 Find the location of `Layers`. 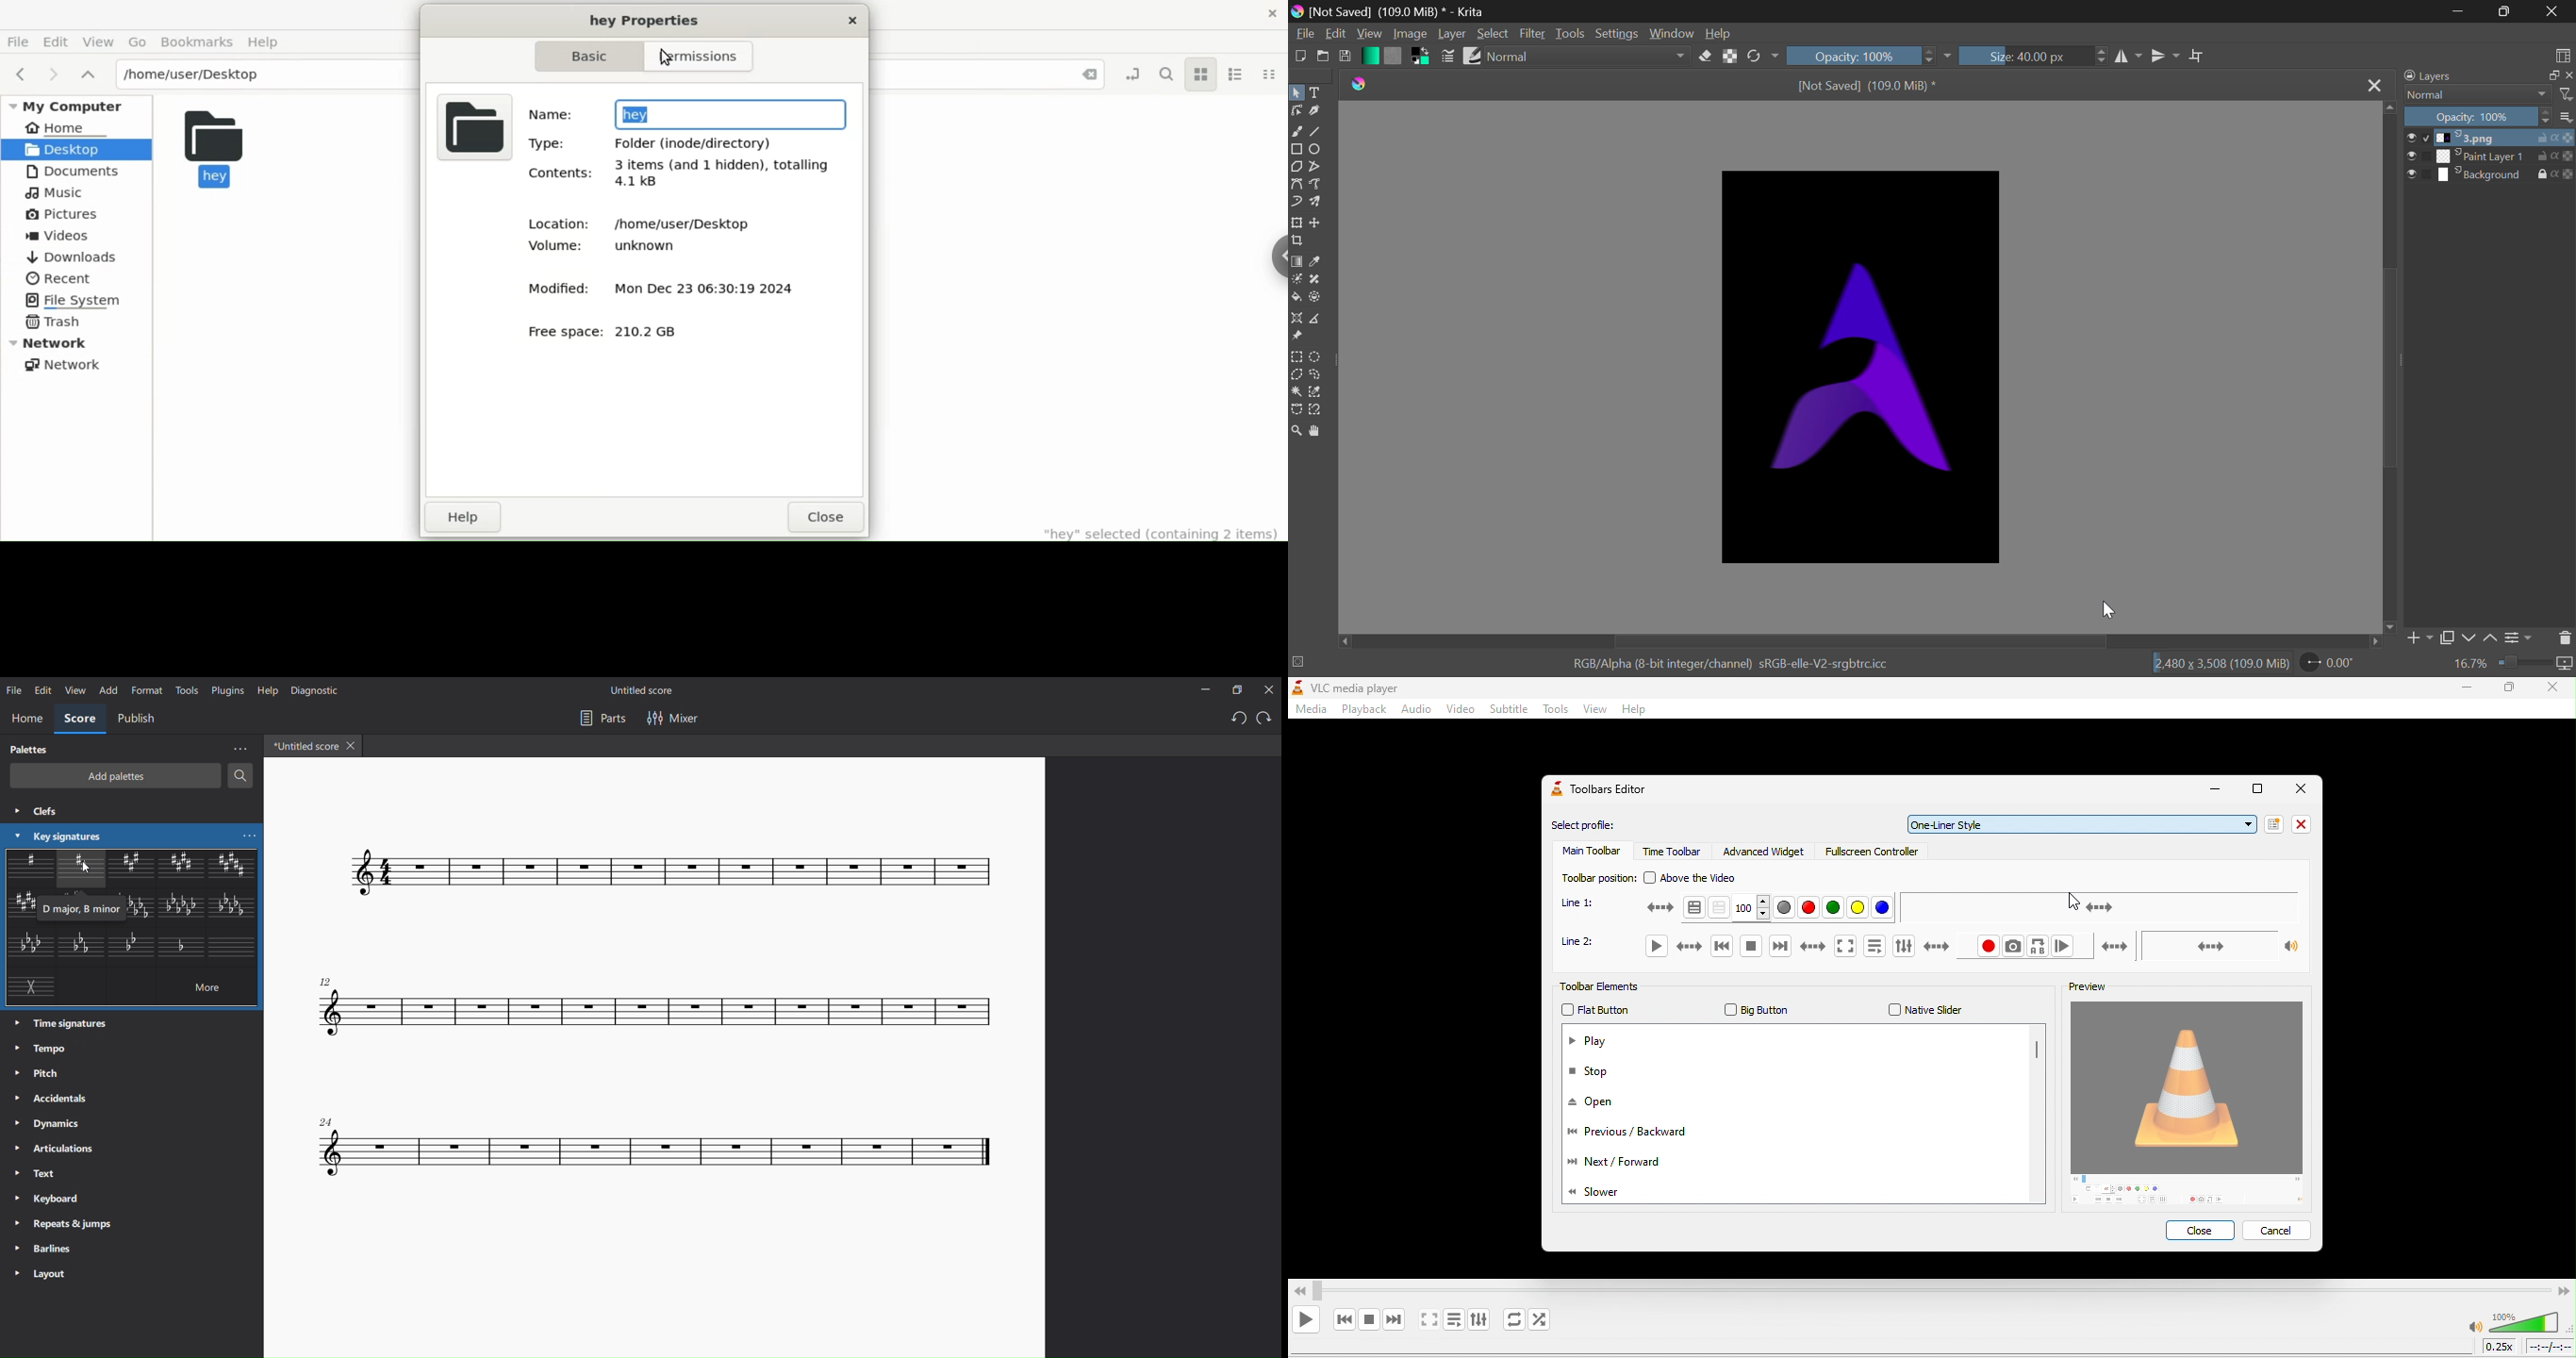

Layers is located at coordinates (2485, 76).